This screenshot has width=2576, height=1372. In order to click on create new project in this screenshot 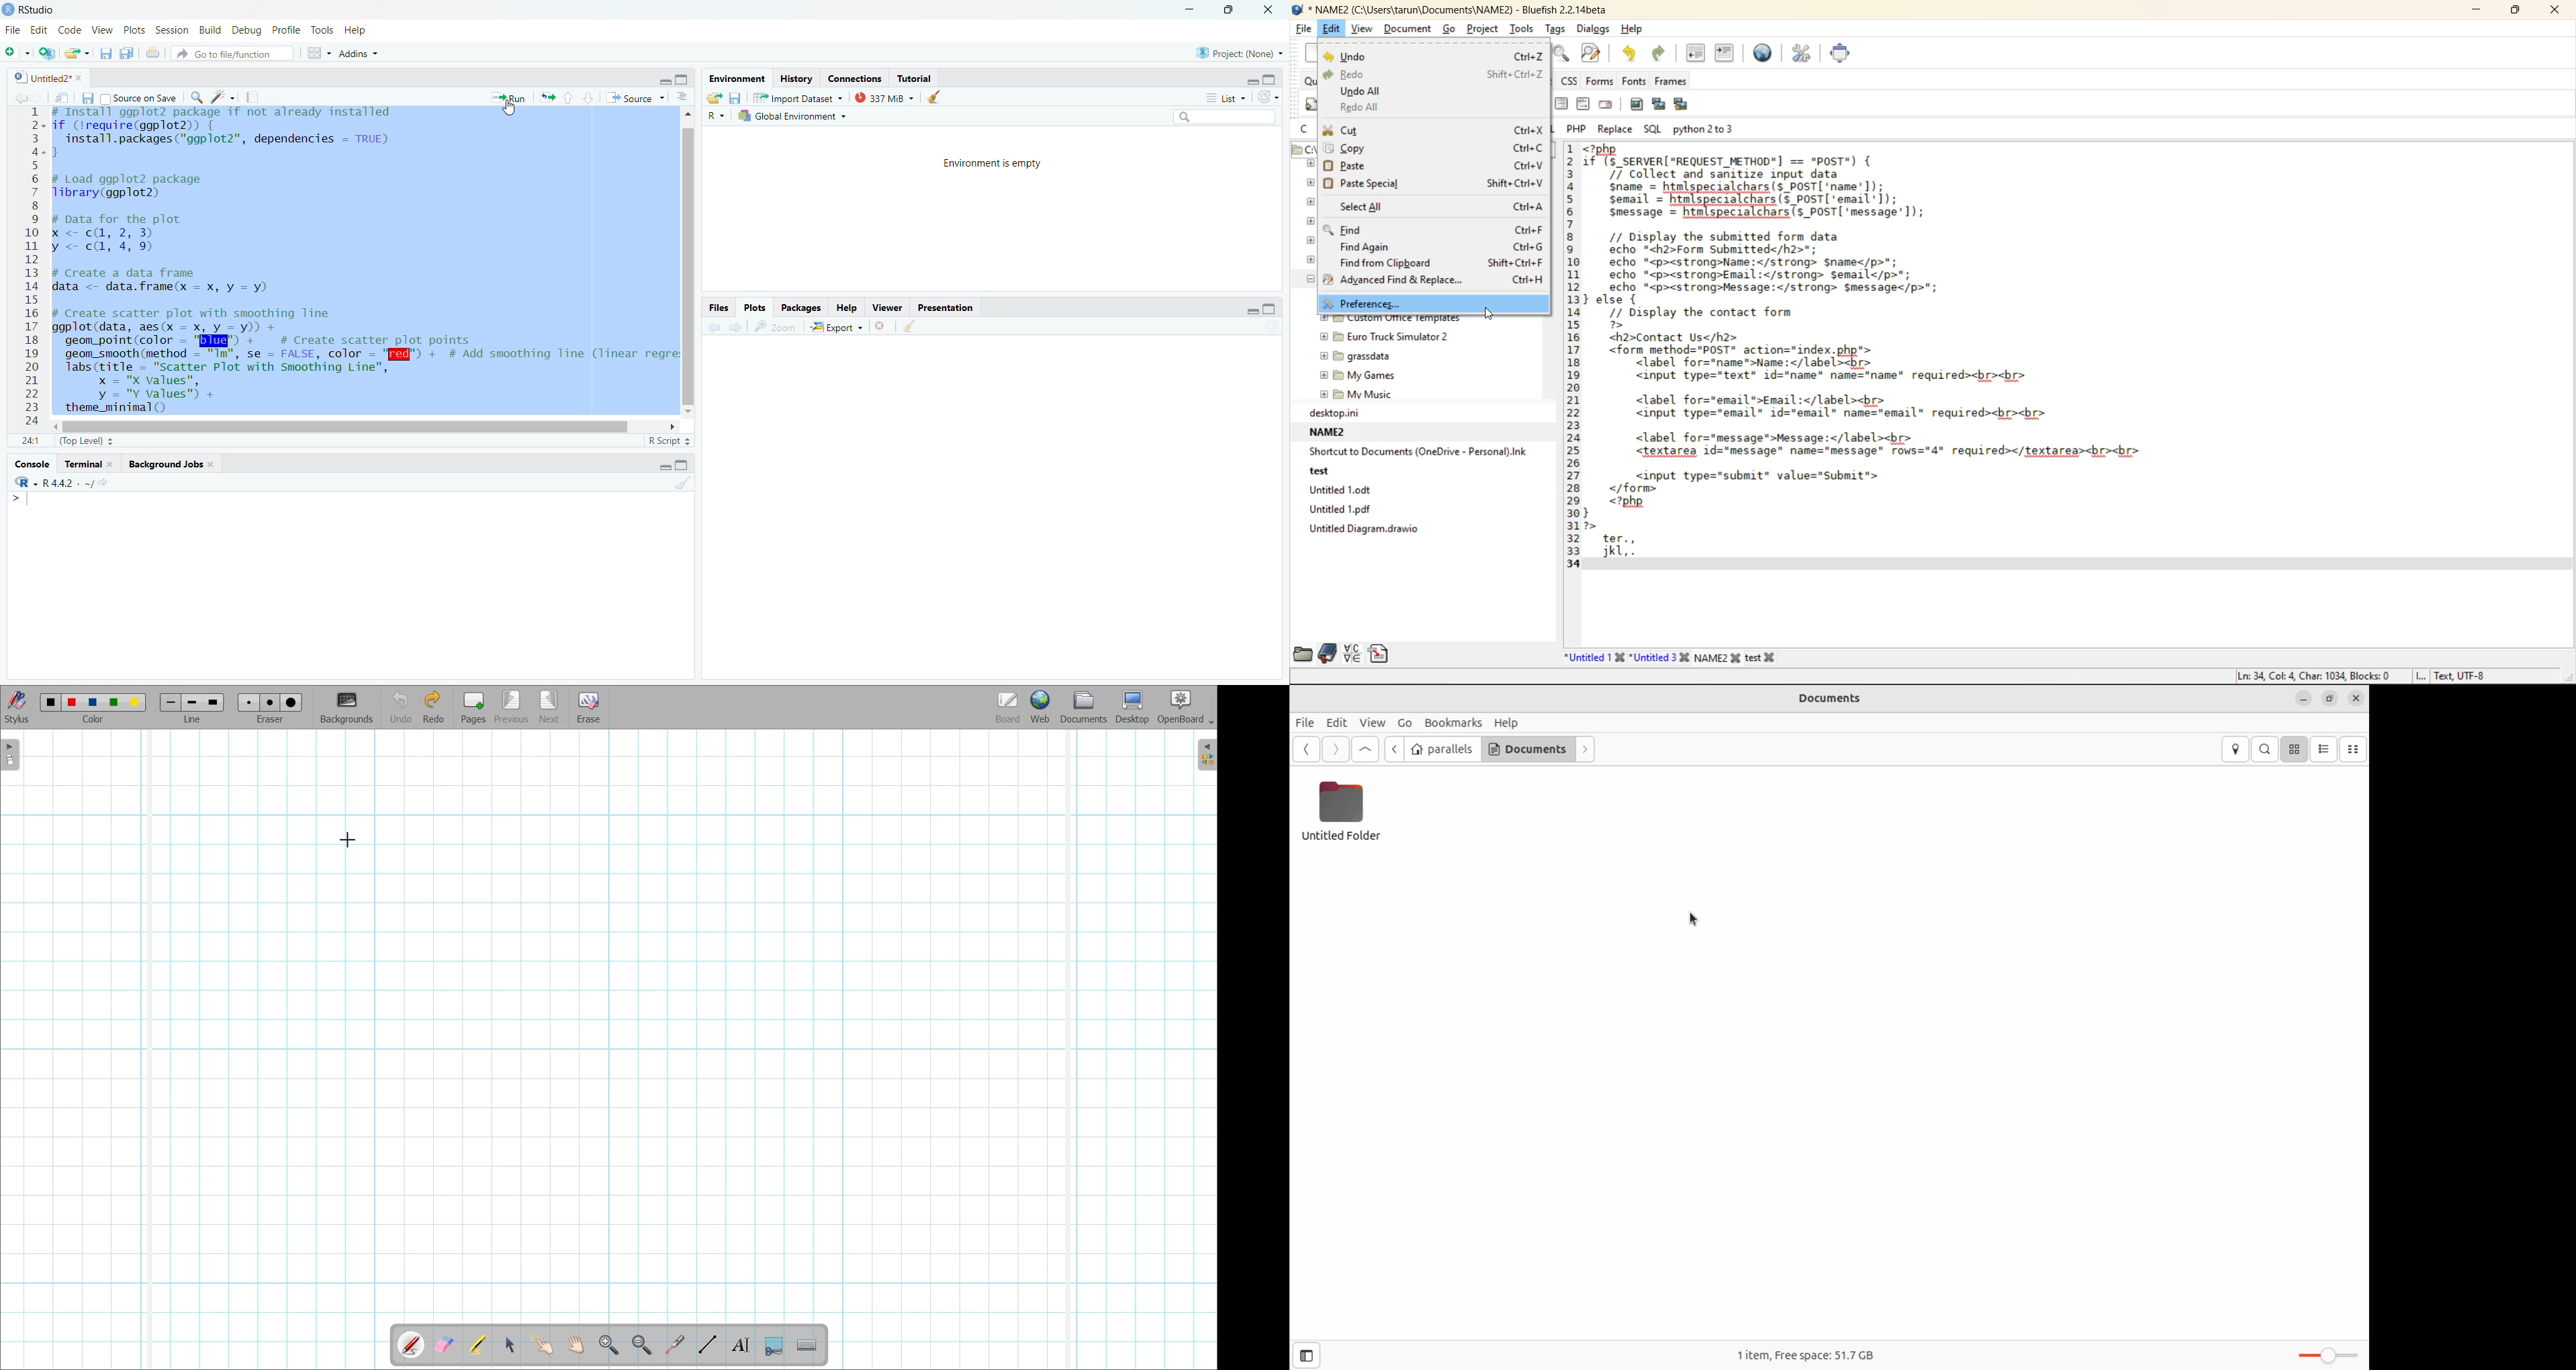, I will do `click(50, 52)`.